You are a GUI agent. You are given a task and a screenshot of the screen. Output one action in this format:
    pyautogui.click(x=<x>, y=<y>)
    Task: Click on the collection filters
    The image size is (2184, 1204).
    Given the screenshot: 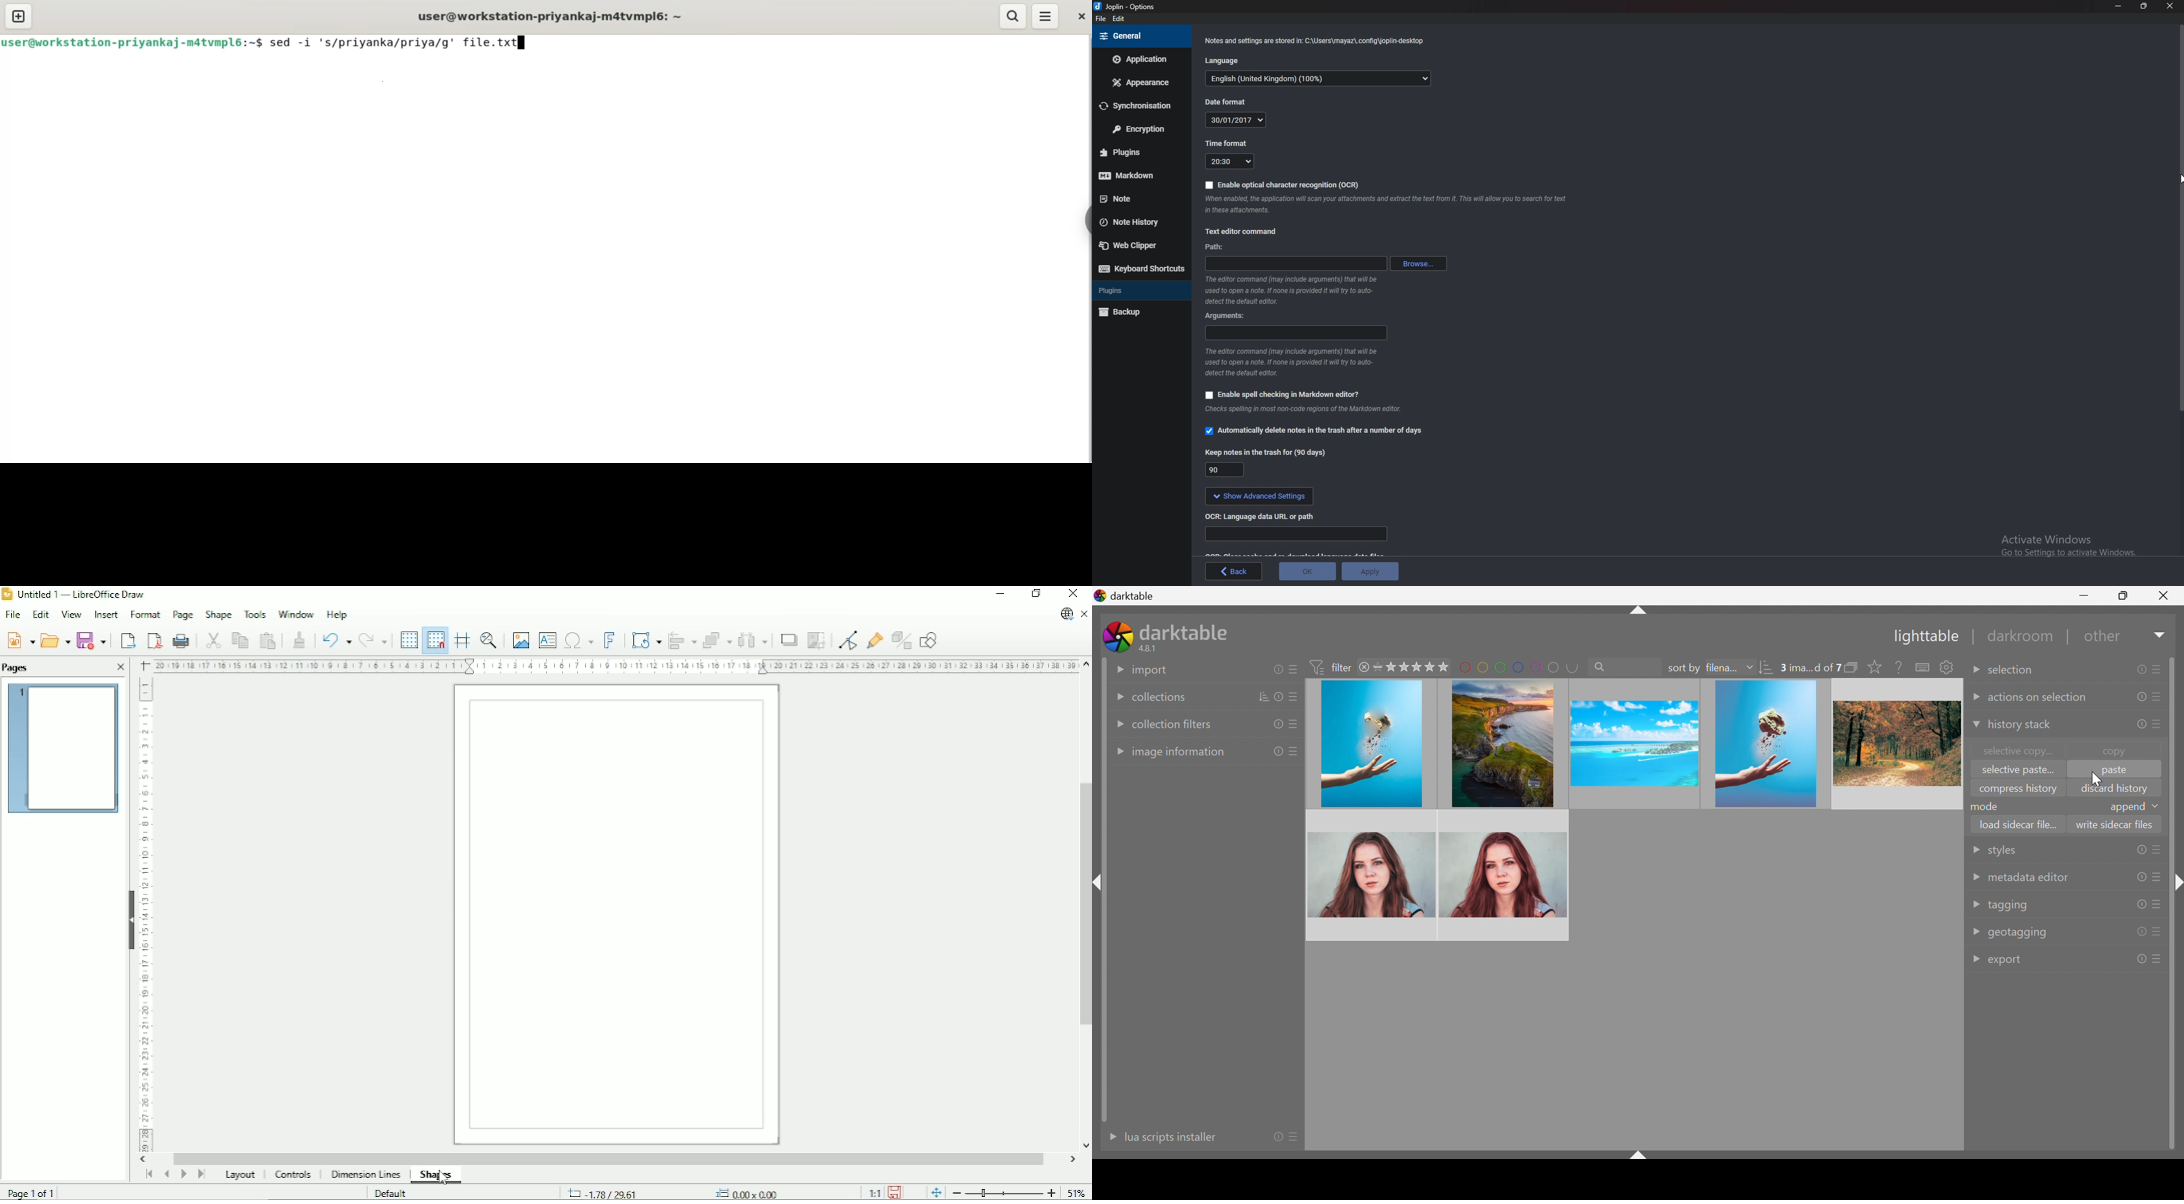 What is the action you would take?
    pyautogui.click(x=1173, y=724)
    